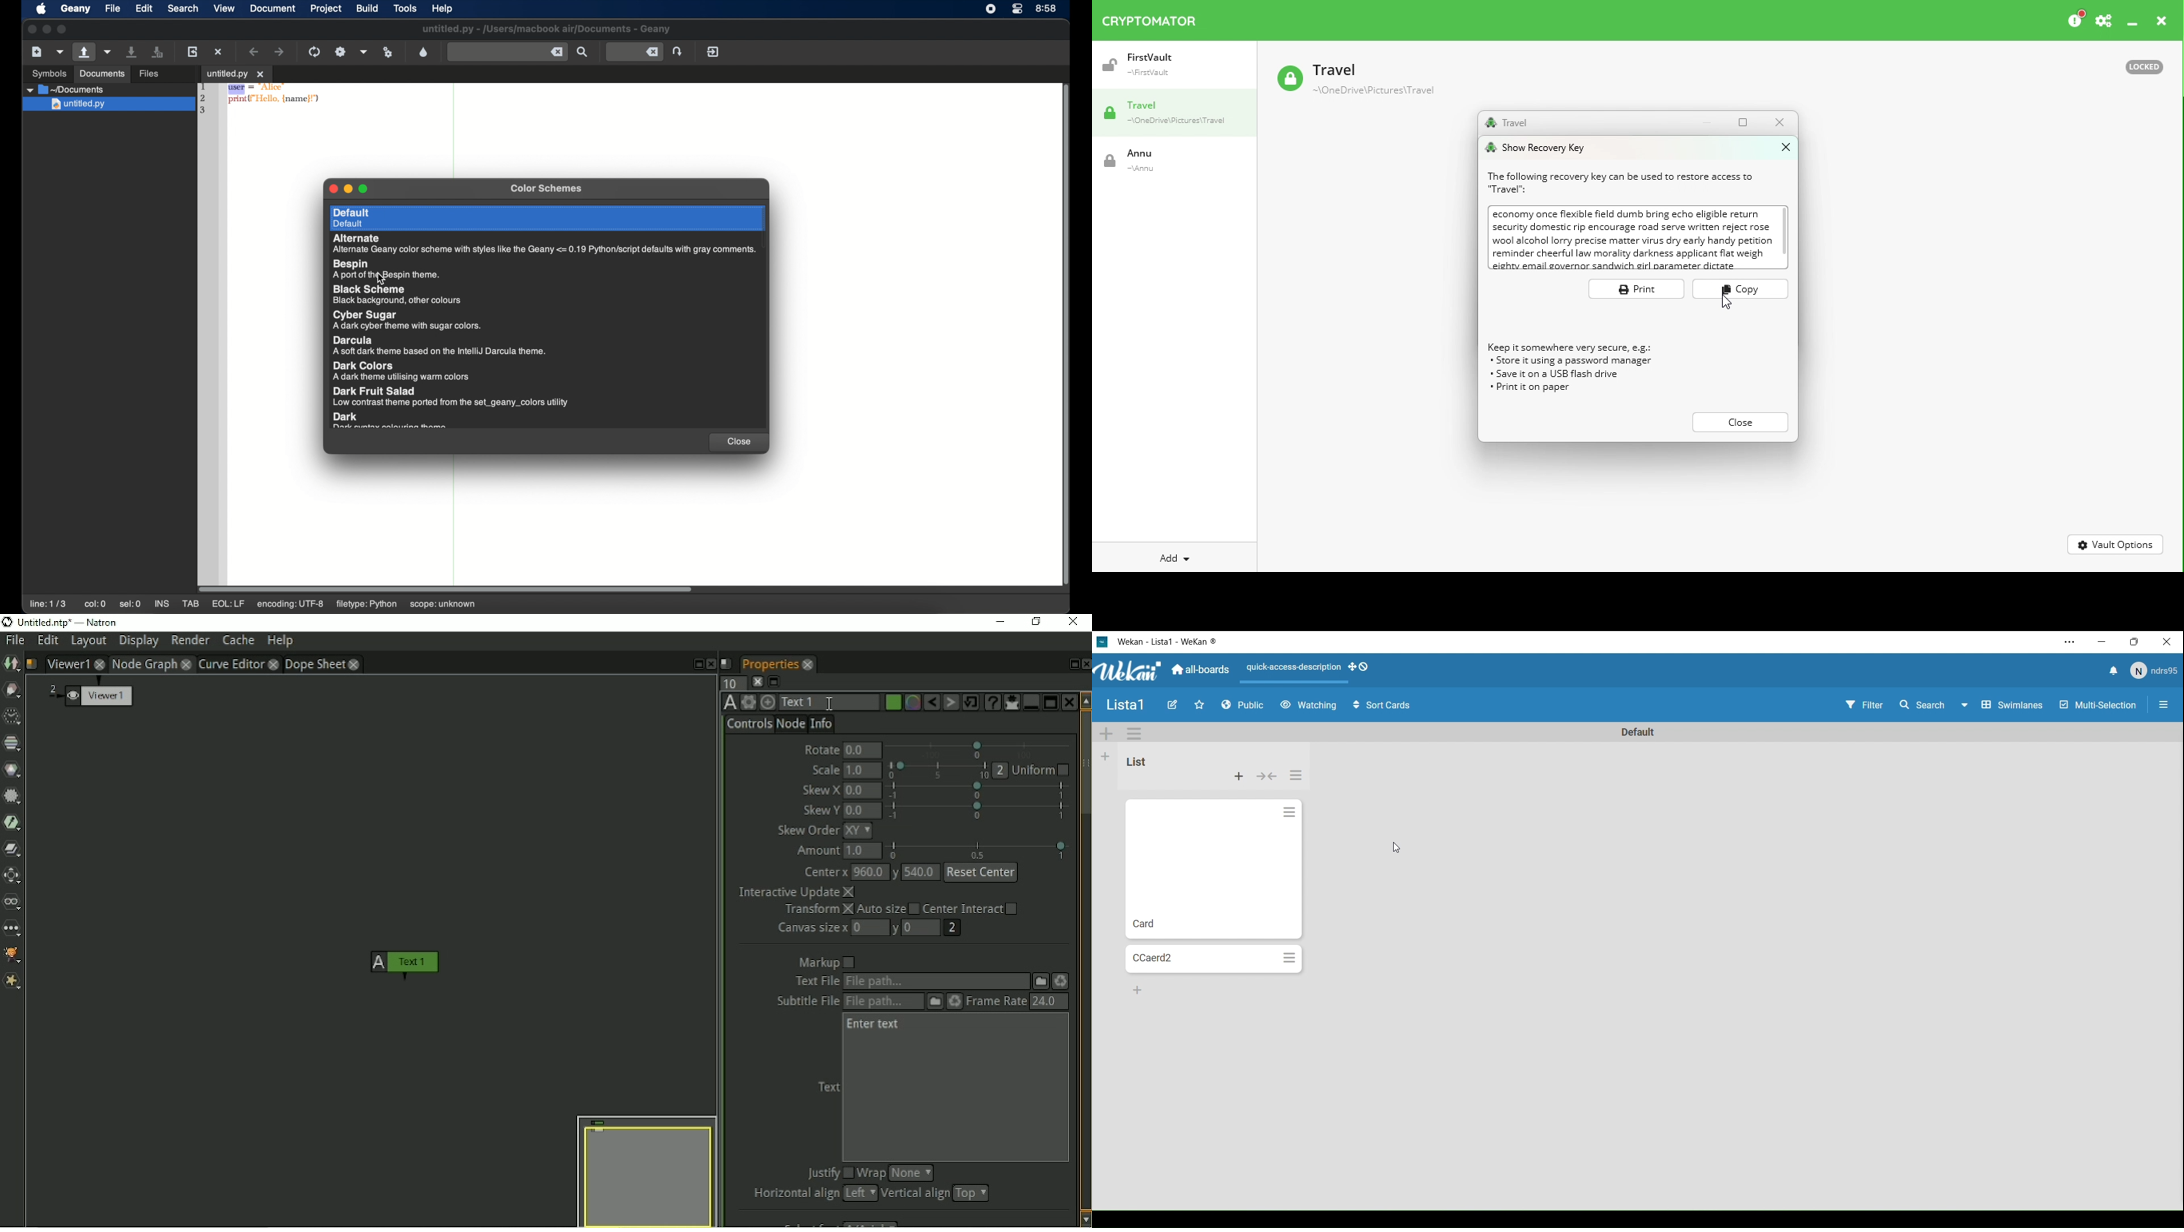 Image resolution: width=2184 pixels, height=1232 pixels. Describe the element at coordinates (738, 442) in the screenshot. I see `close` at that location.